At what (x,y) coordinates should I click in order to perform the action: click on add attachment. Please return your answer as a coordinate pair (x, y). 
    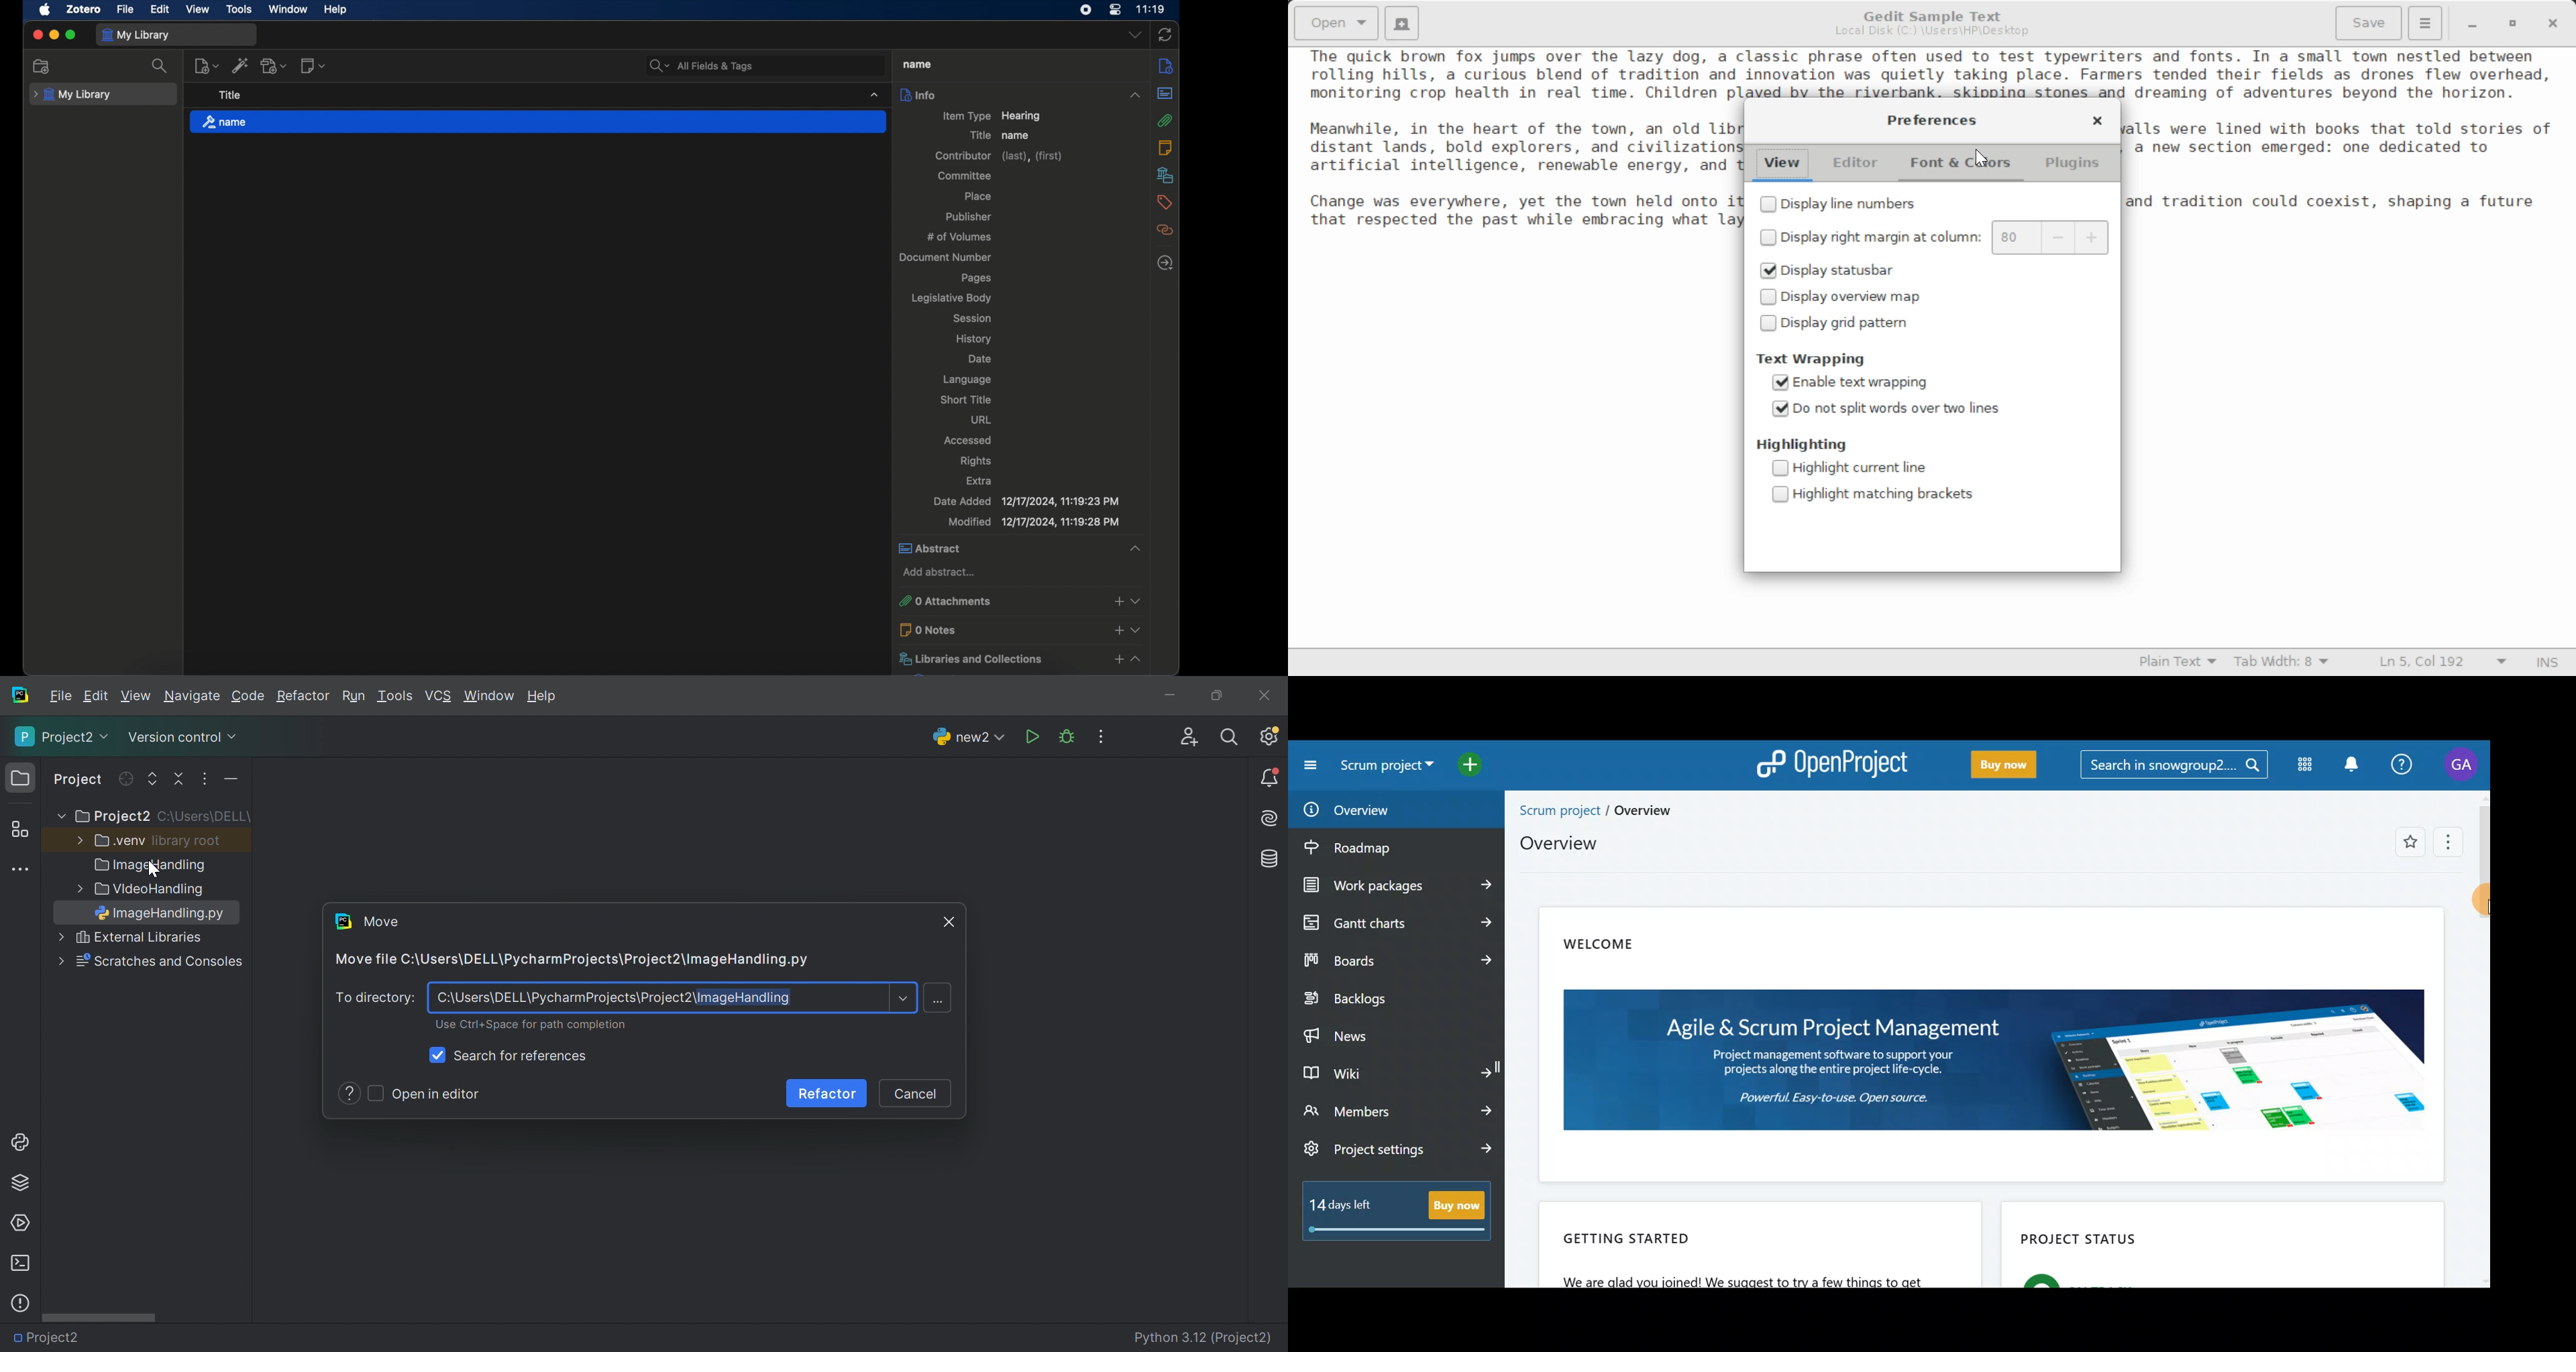
    Looking at the image, I should click on (274, 66).